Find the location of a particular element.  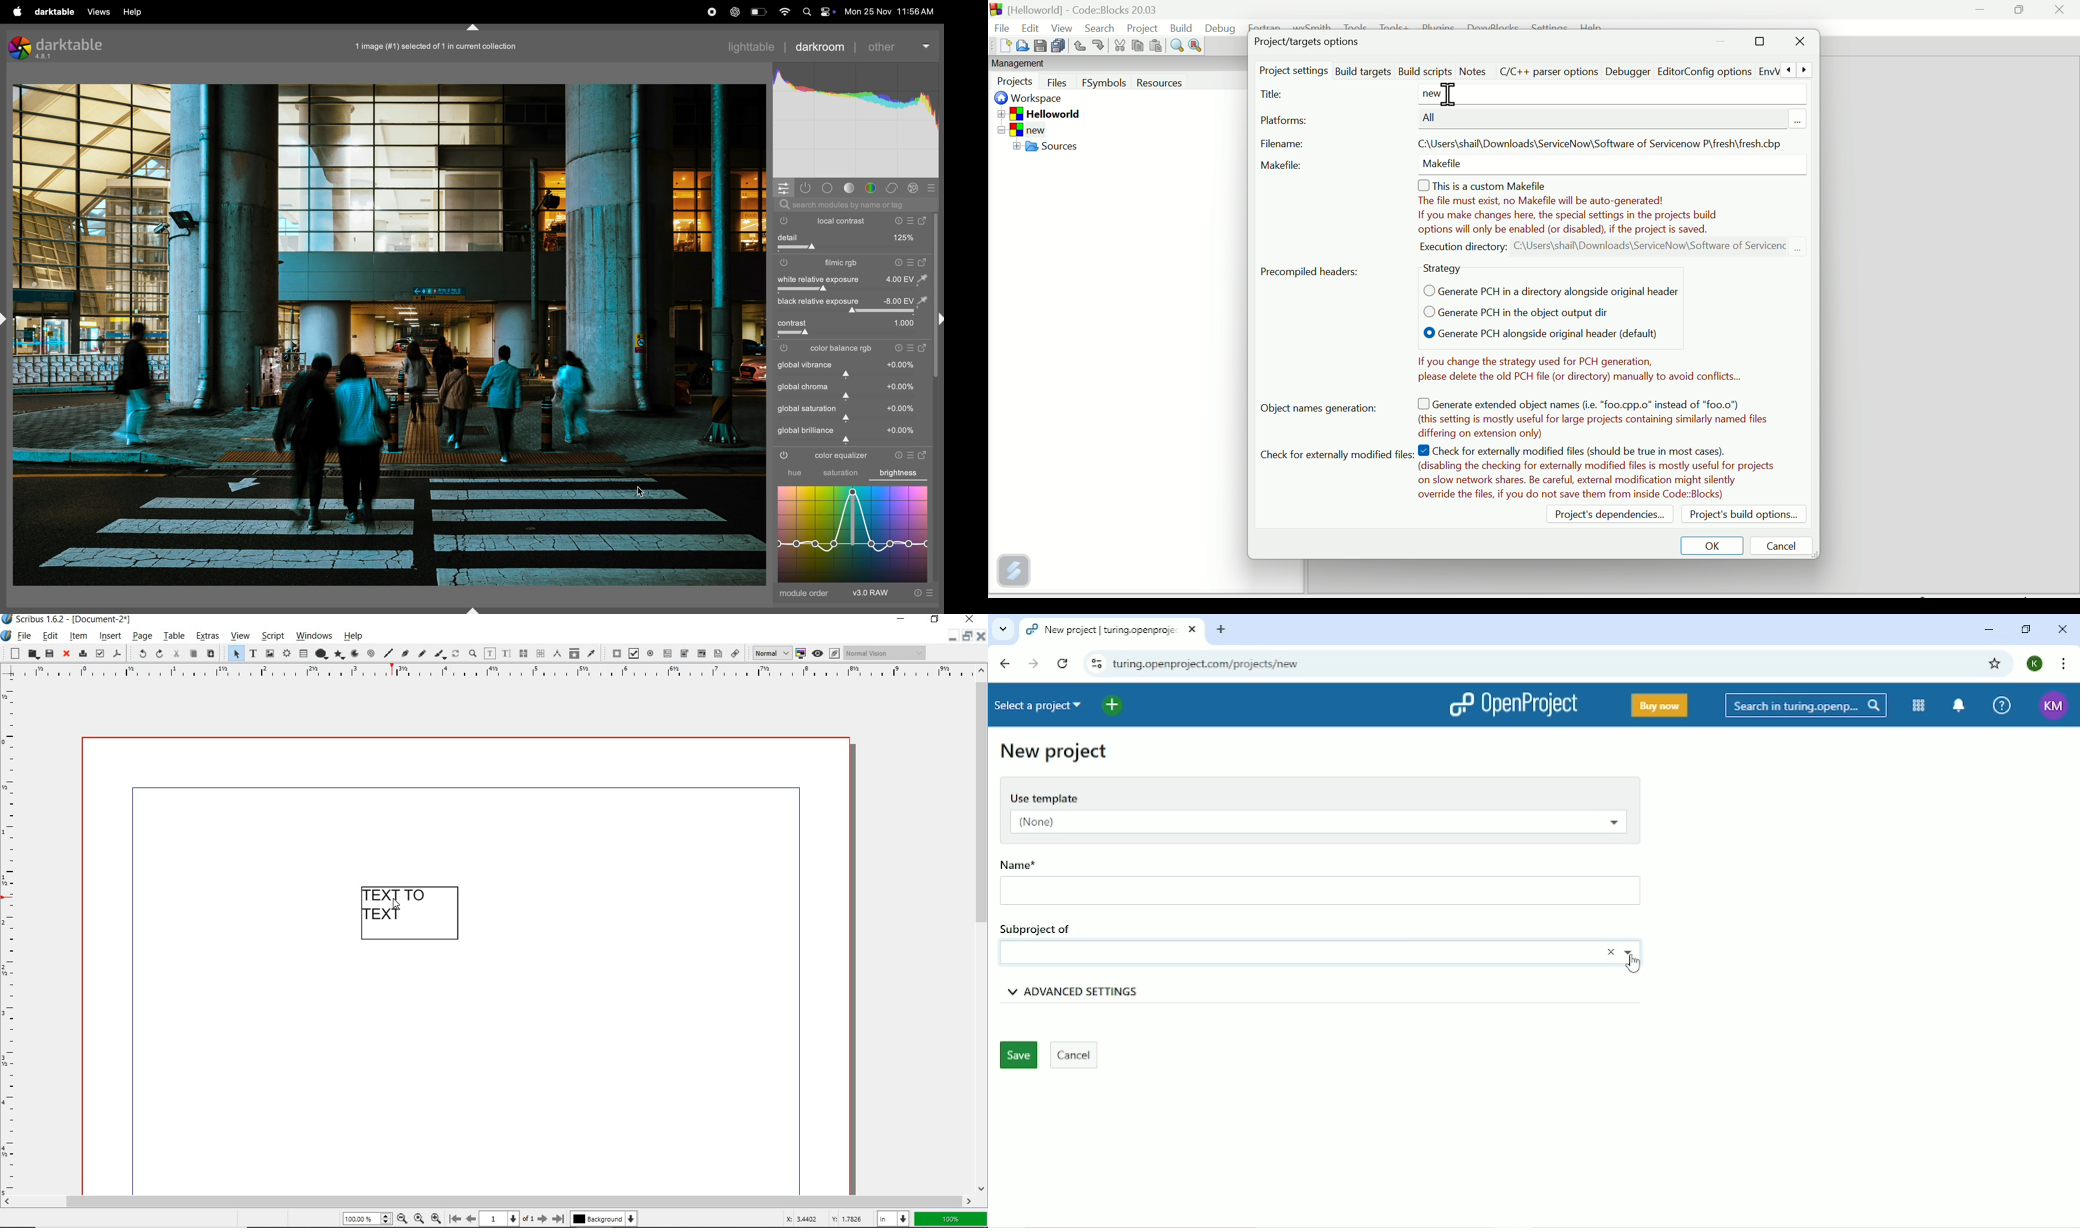

make file is located at coordinates (1445, 167).